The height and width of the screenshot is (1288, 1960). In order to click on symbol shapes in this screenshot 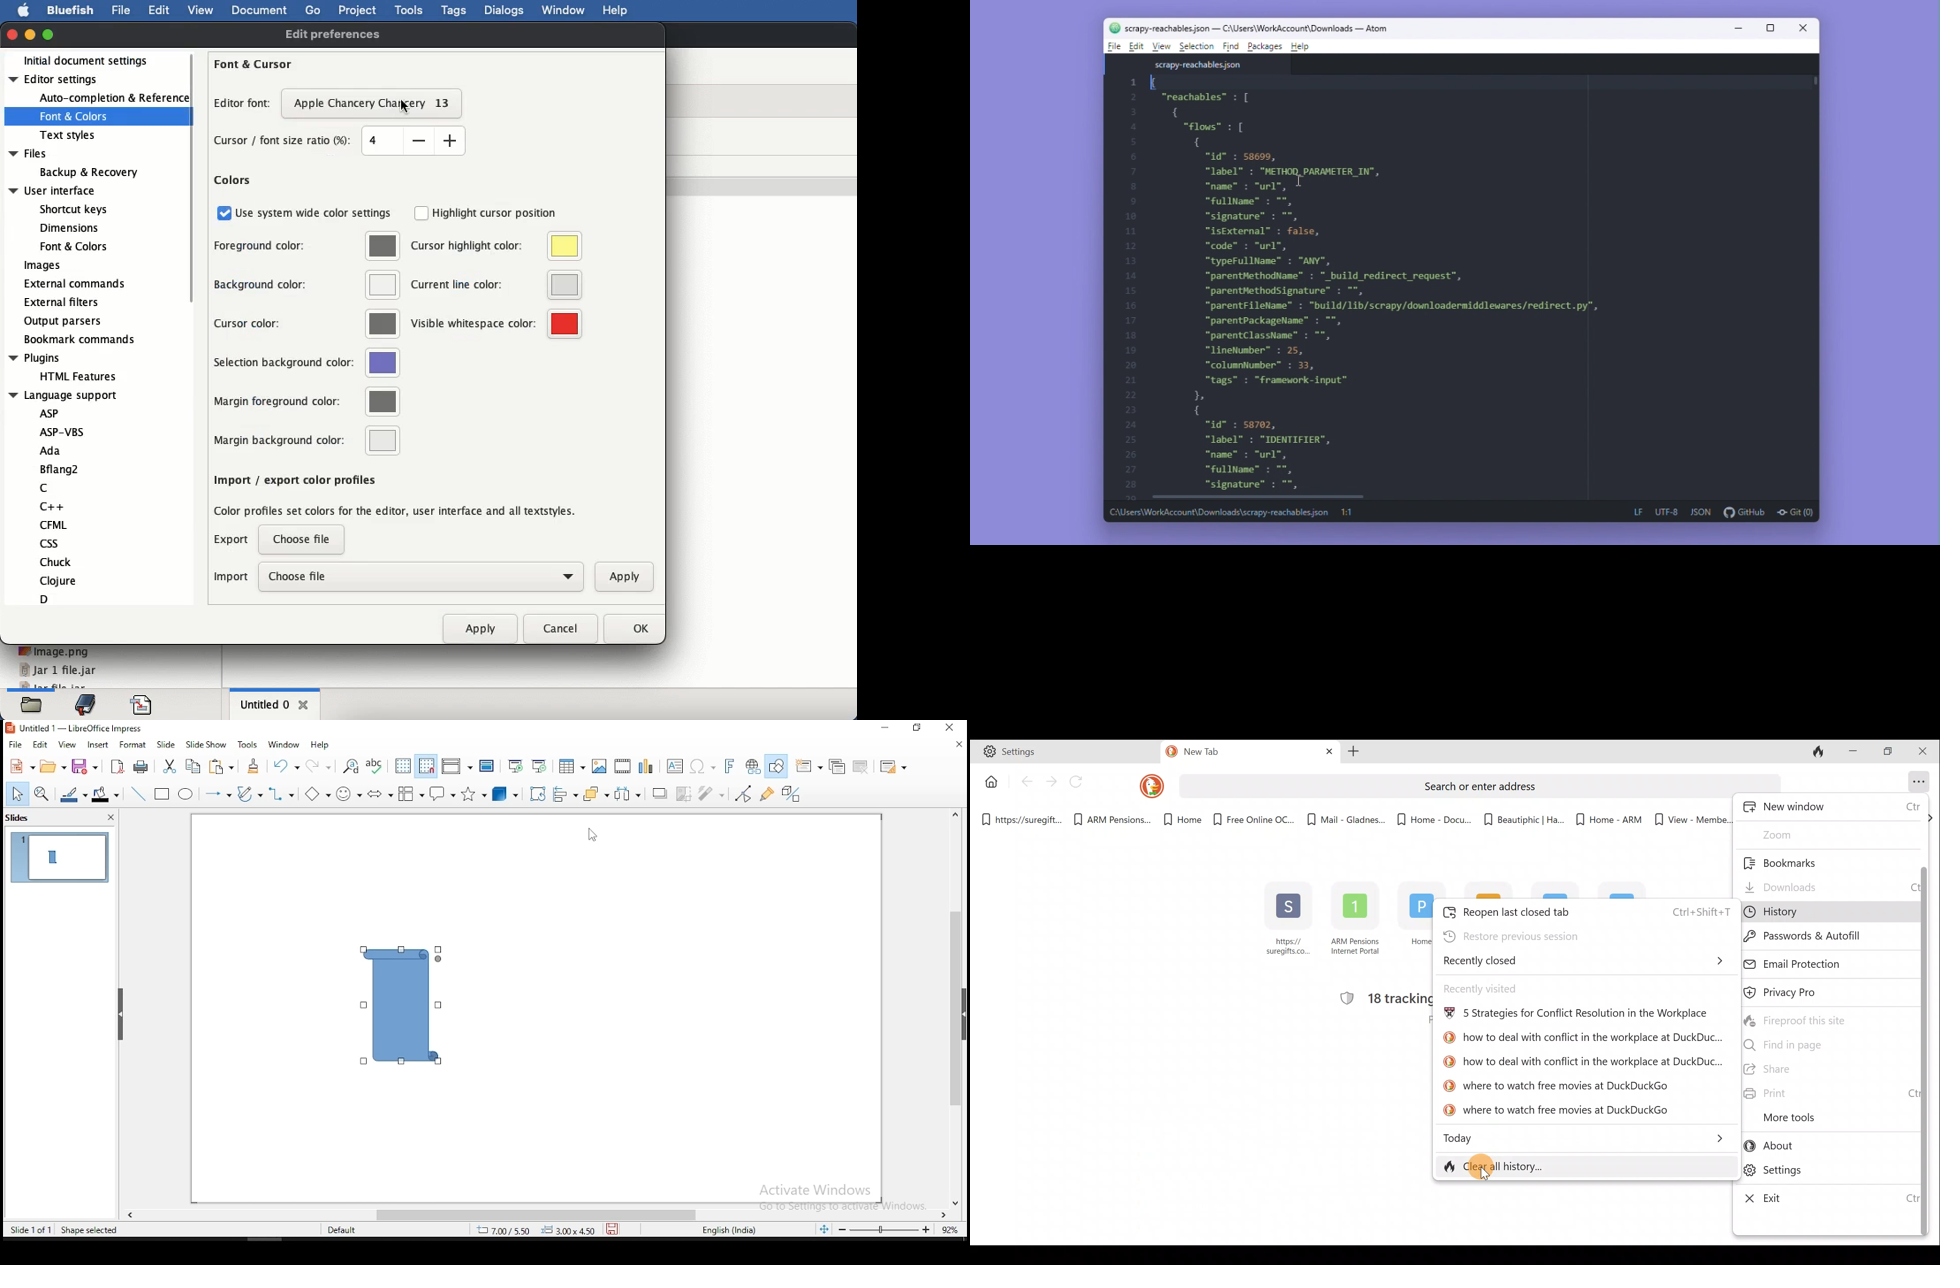, I will do `click(351, 792)`.